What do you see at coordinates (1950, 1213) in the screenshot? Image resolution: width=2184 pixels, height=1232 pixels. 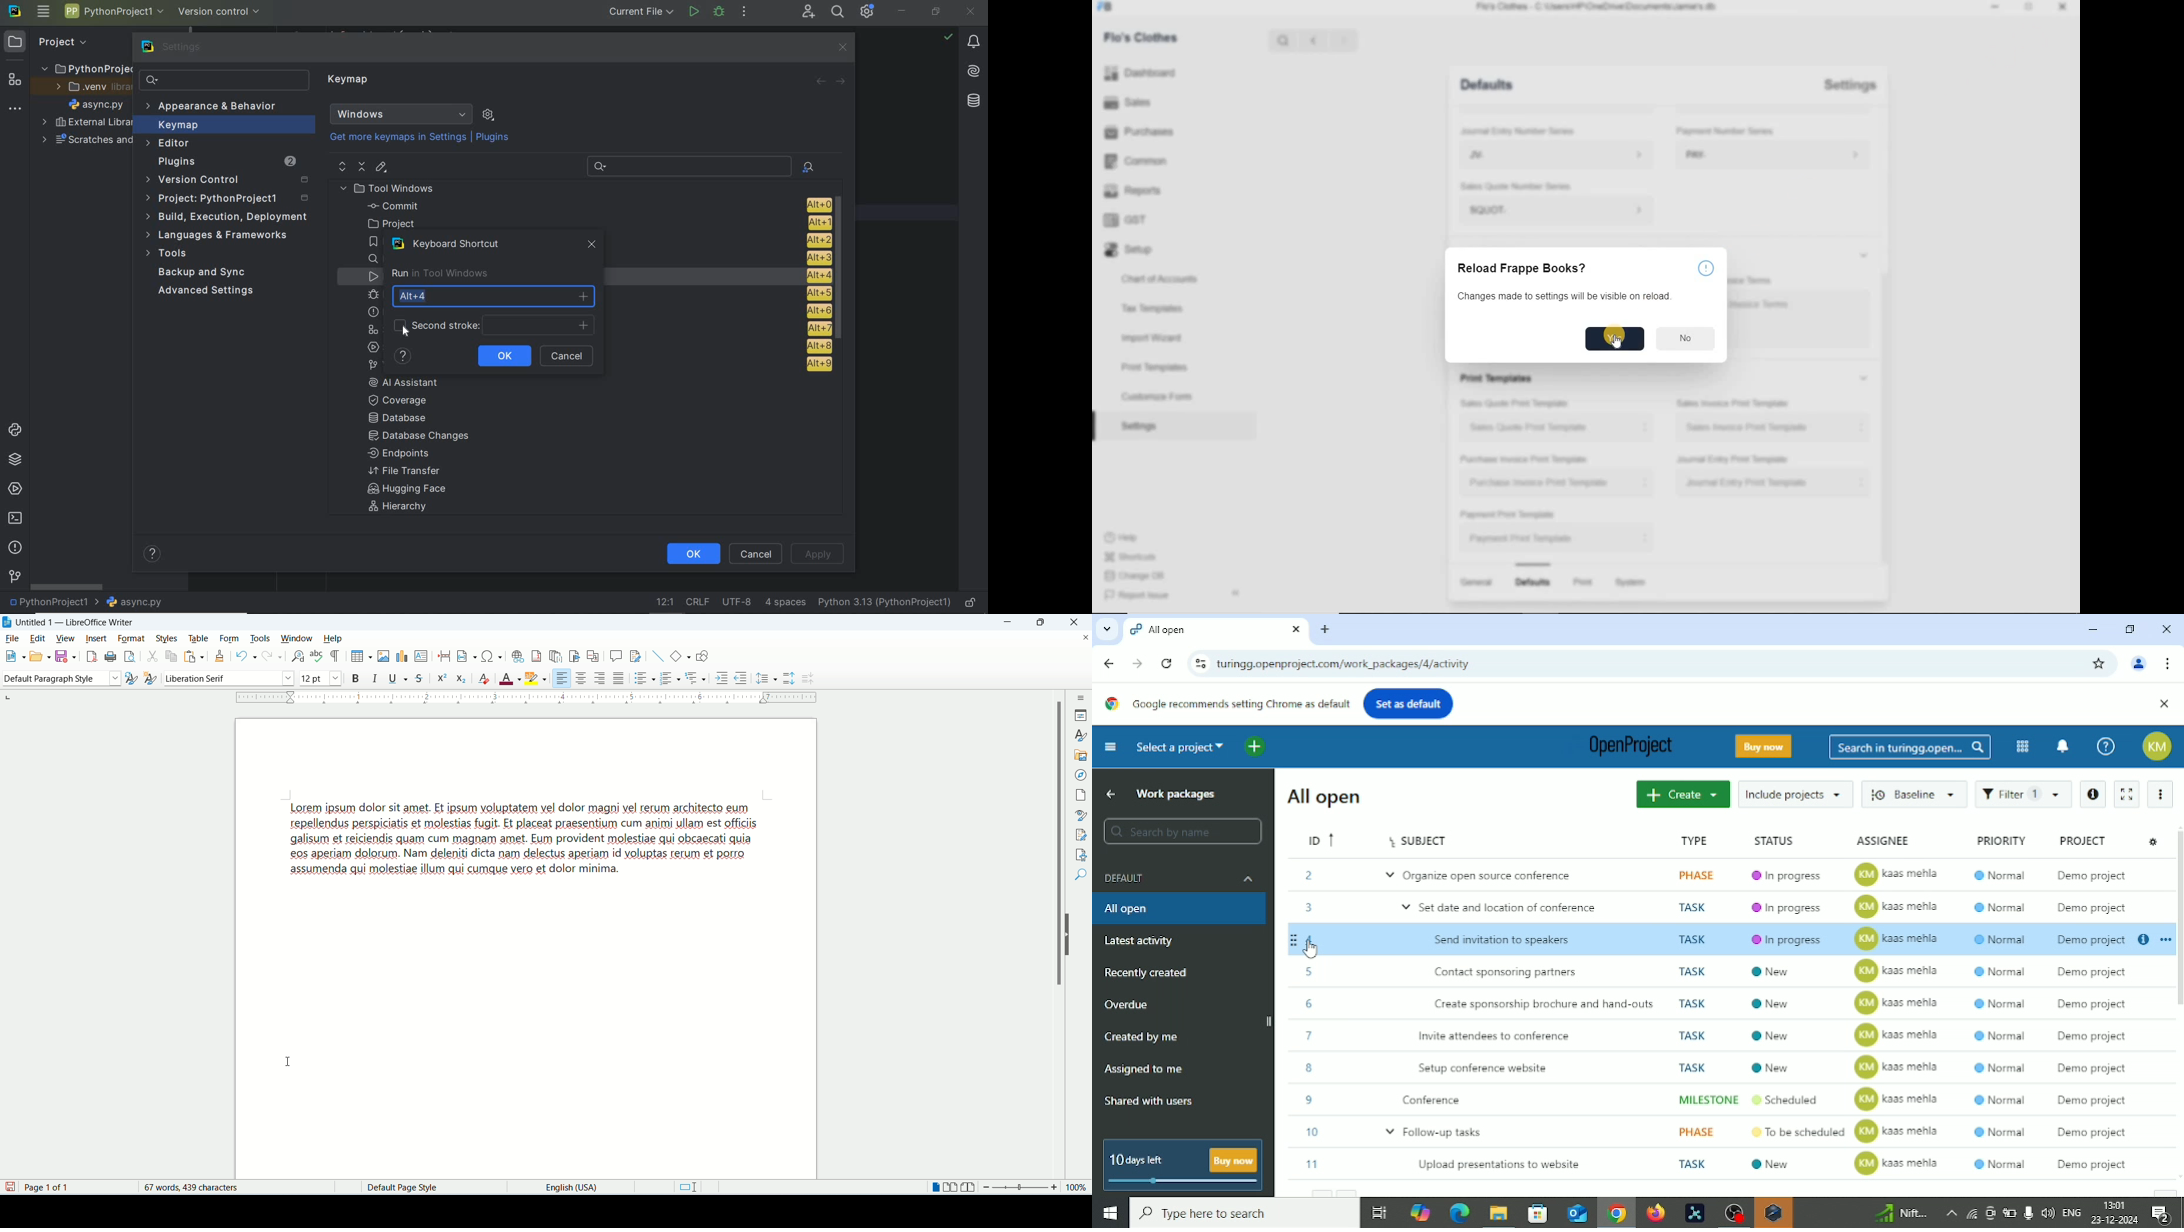 I see `More` at bounding box center [1950, 1213].